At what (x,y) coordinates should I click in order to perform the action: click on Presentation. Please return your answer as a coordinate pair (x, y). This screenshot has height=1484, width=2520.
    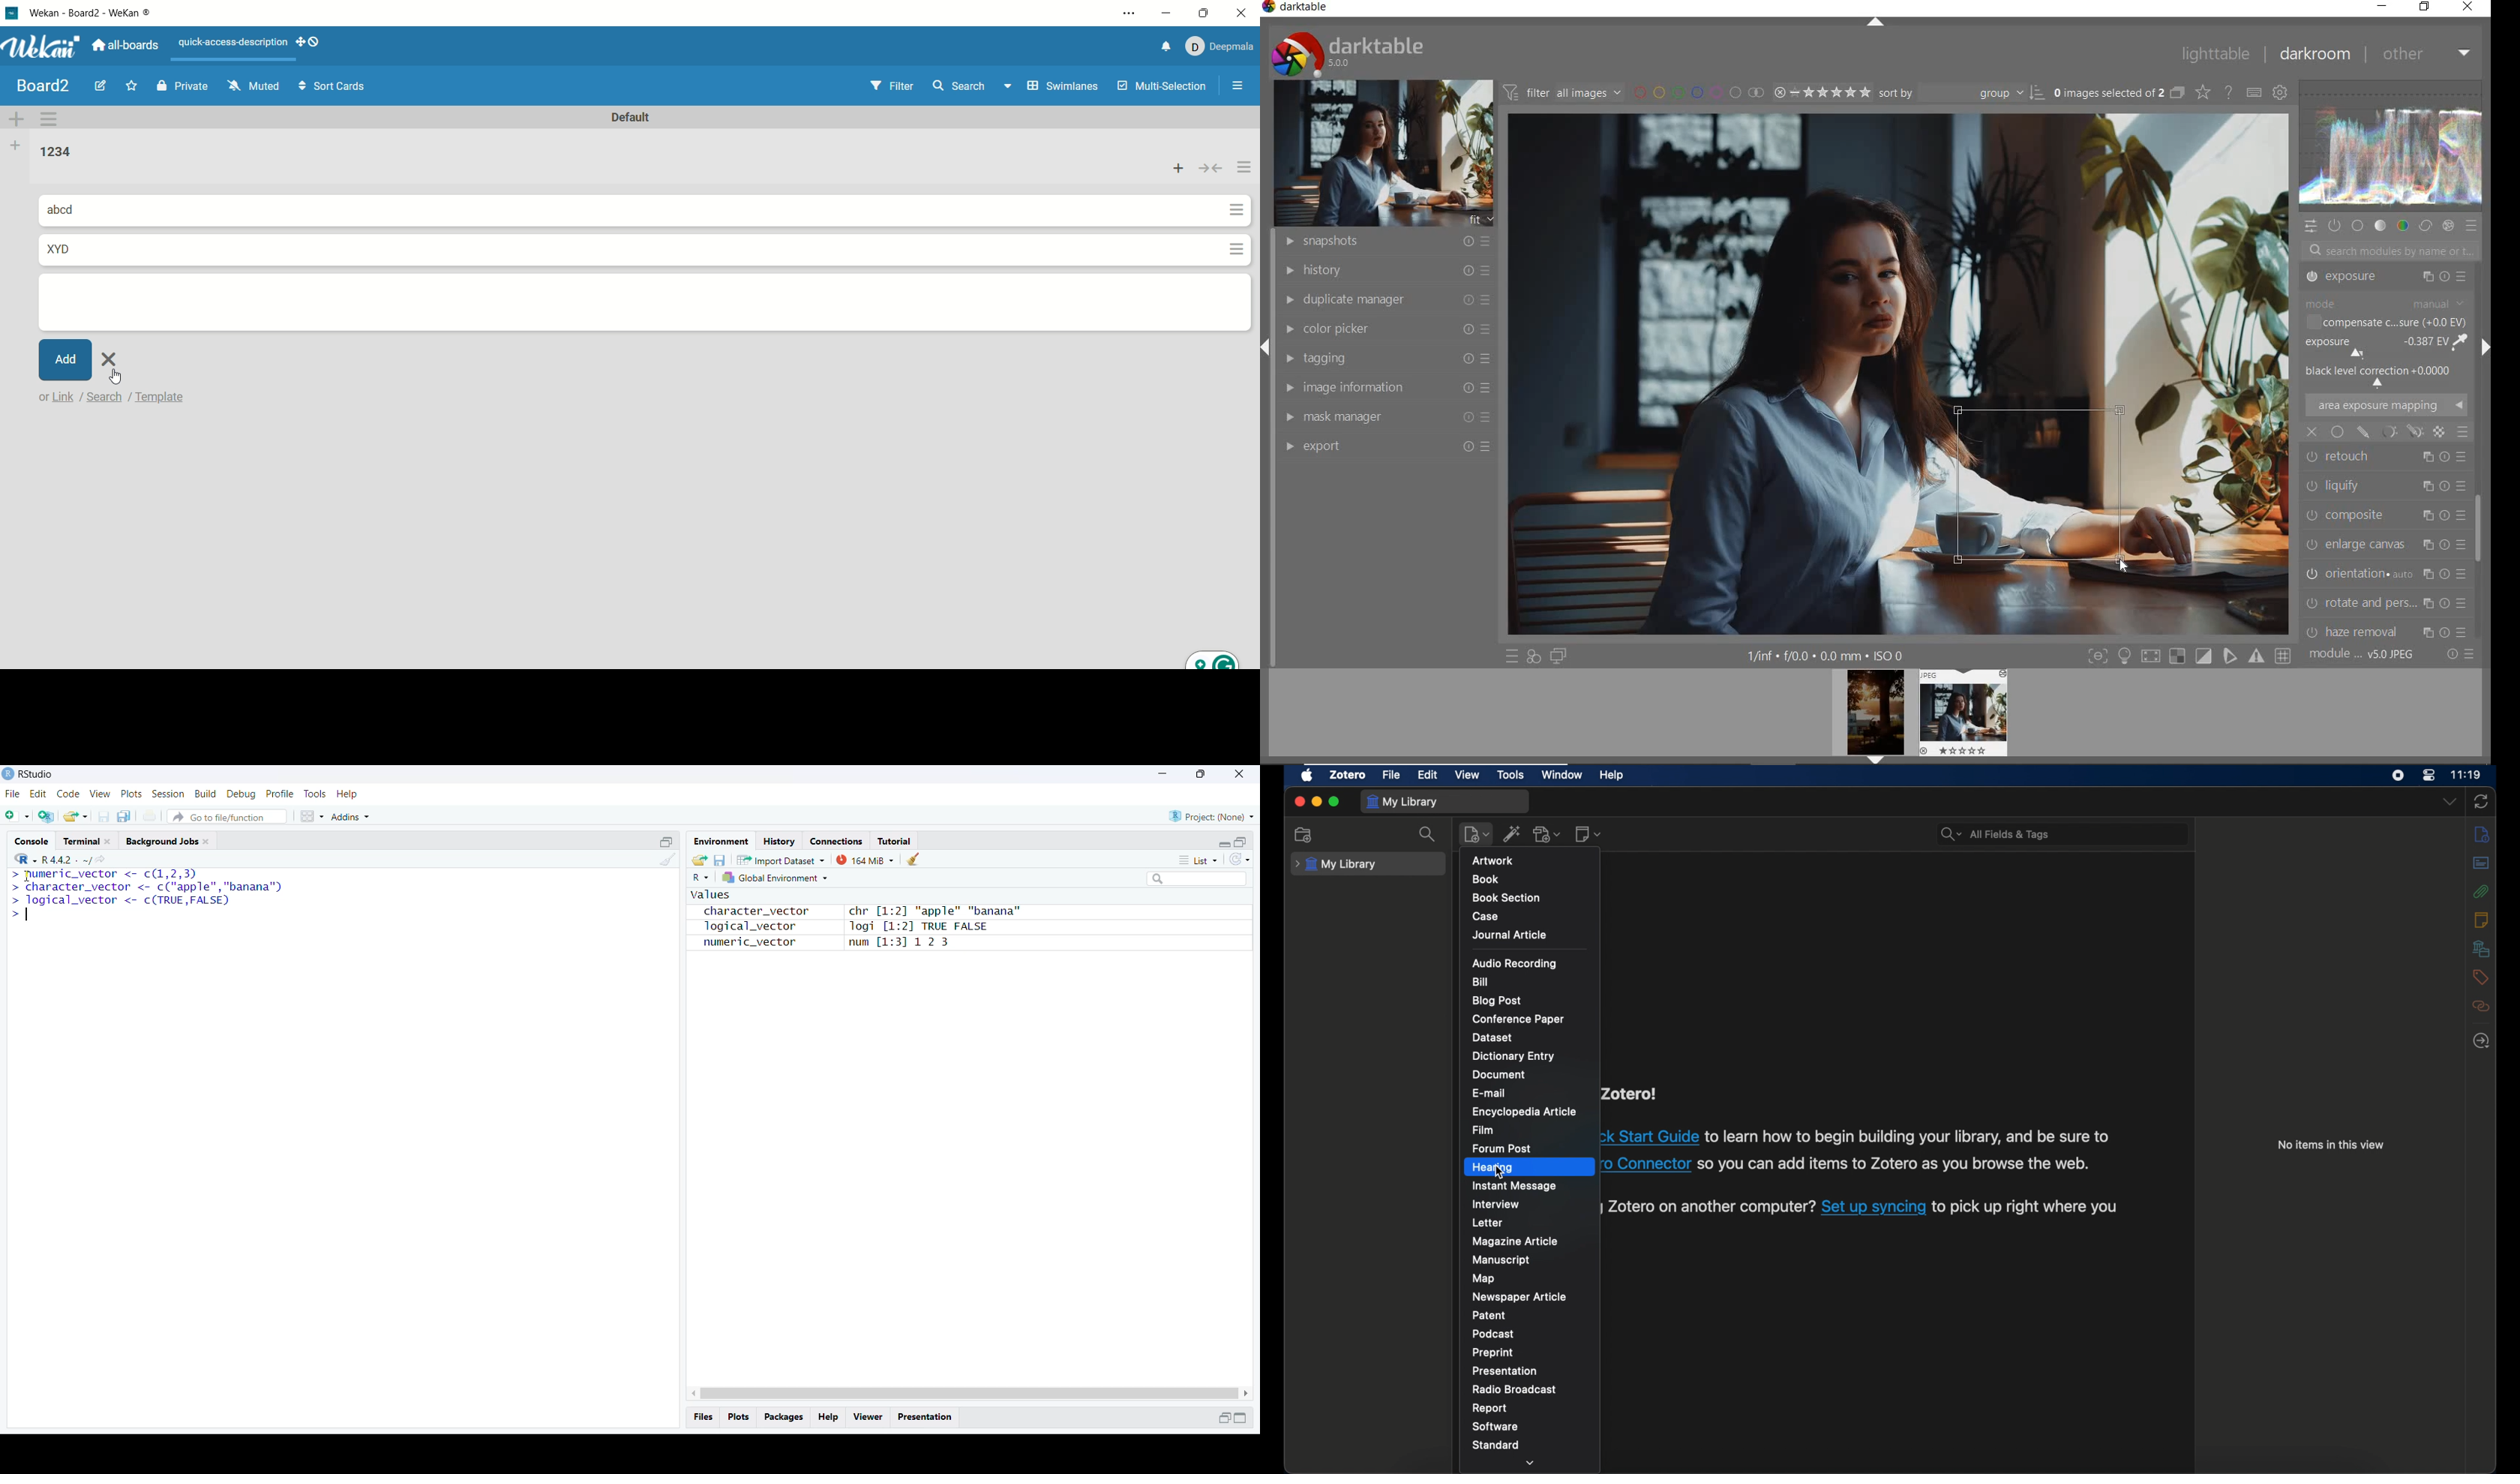
    Looking at the image, I should click on (926, 1418).